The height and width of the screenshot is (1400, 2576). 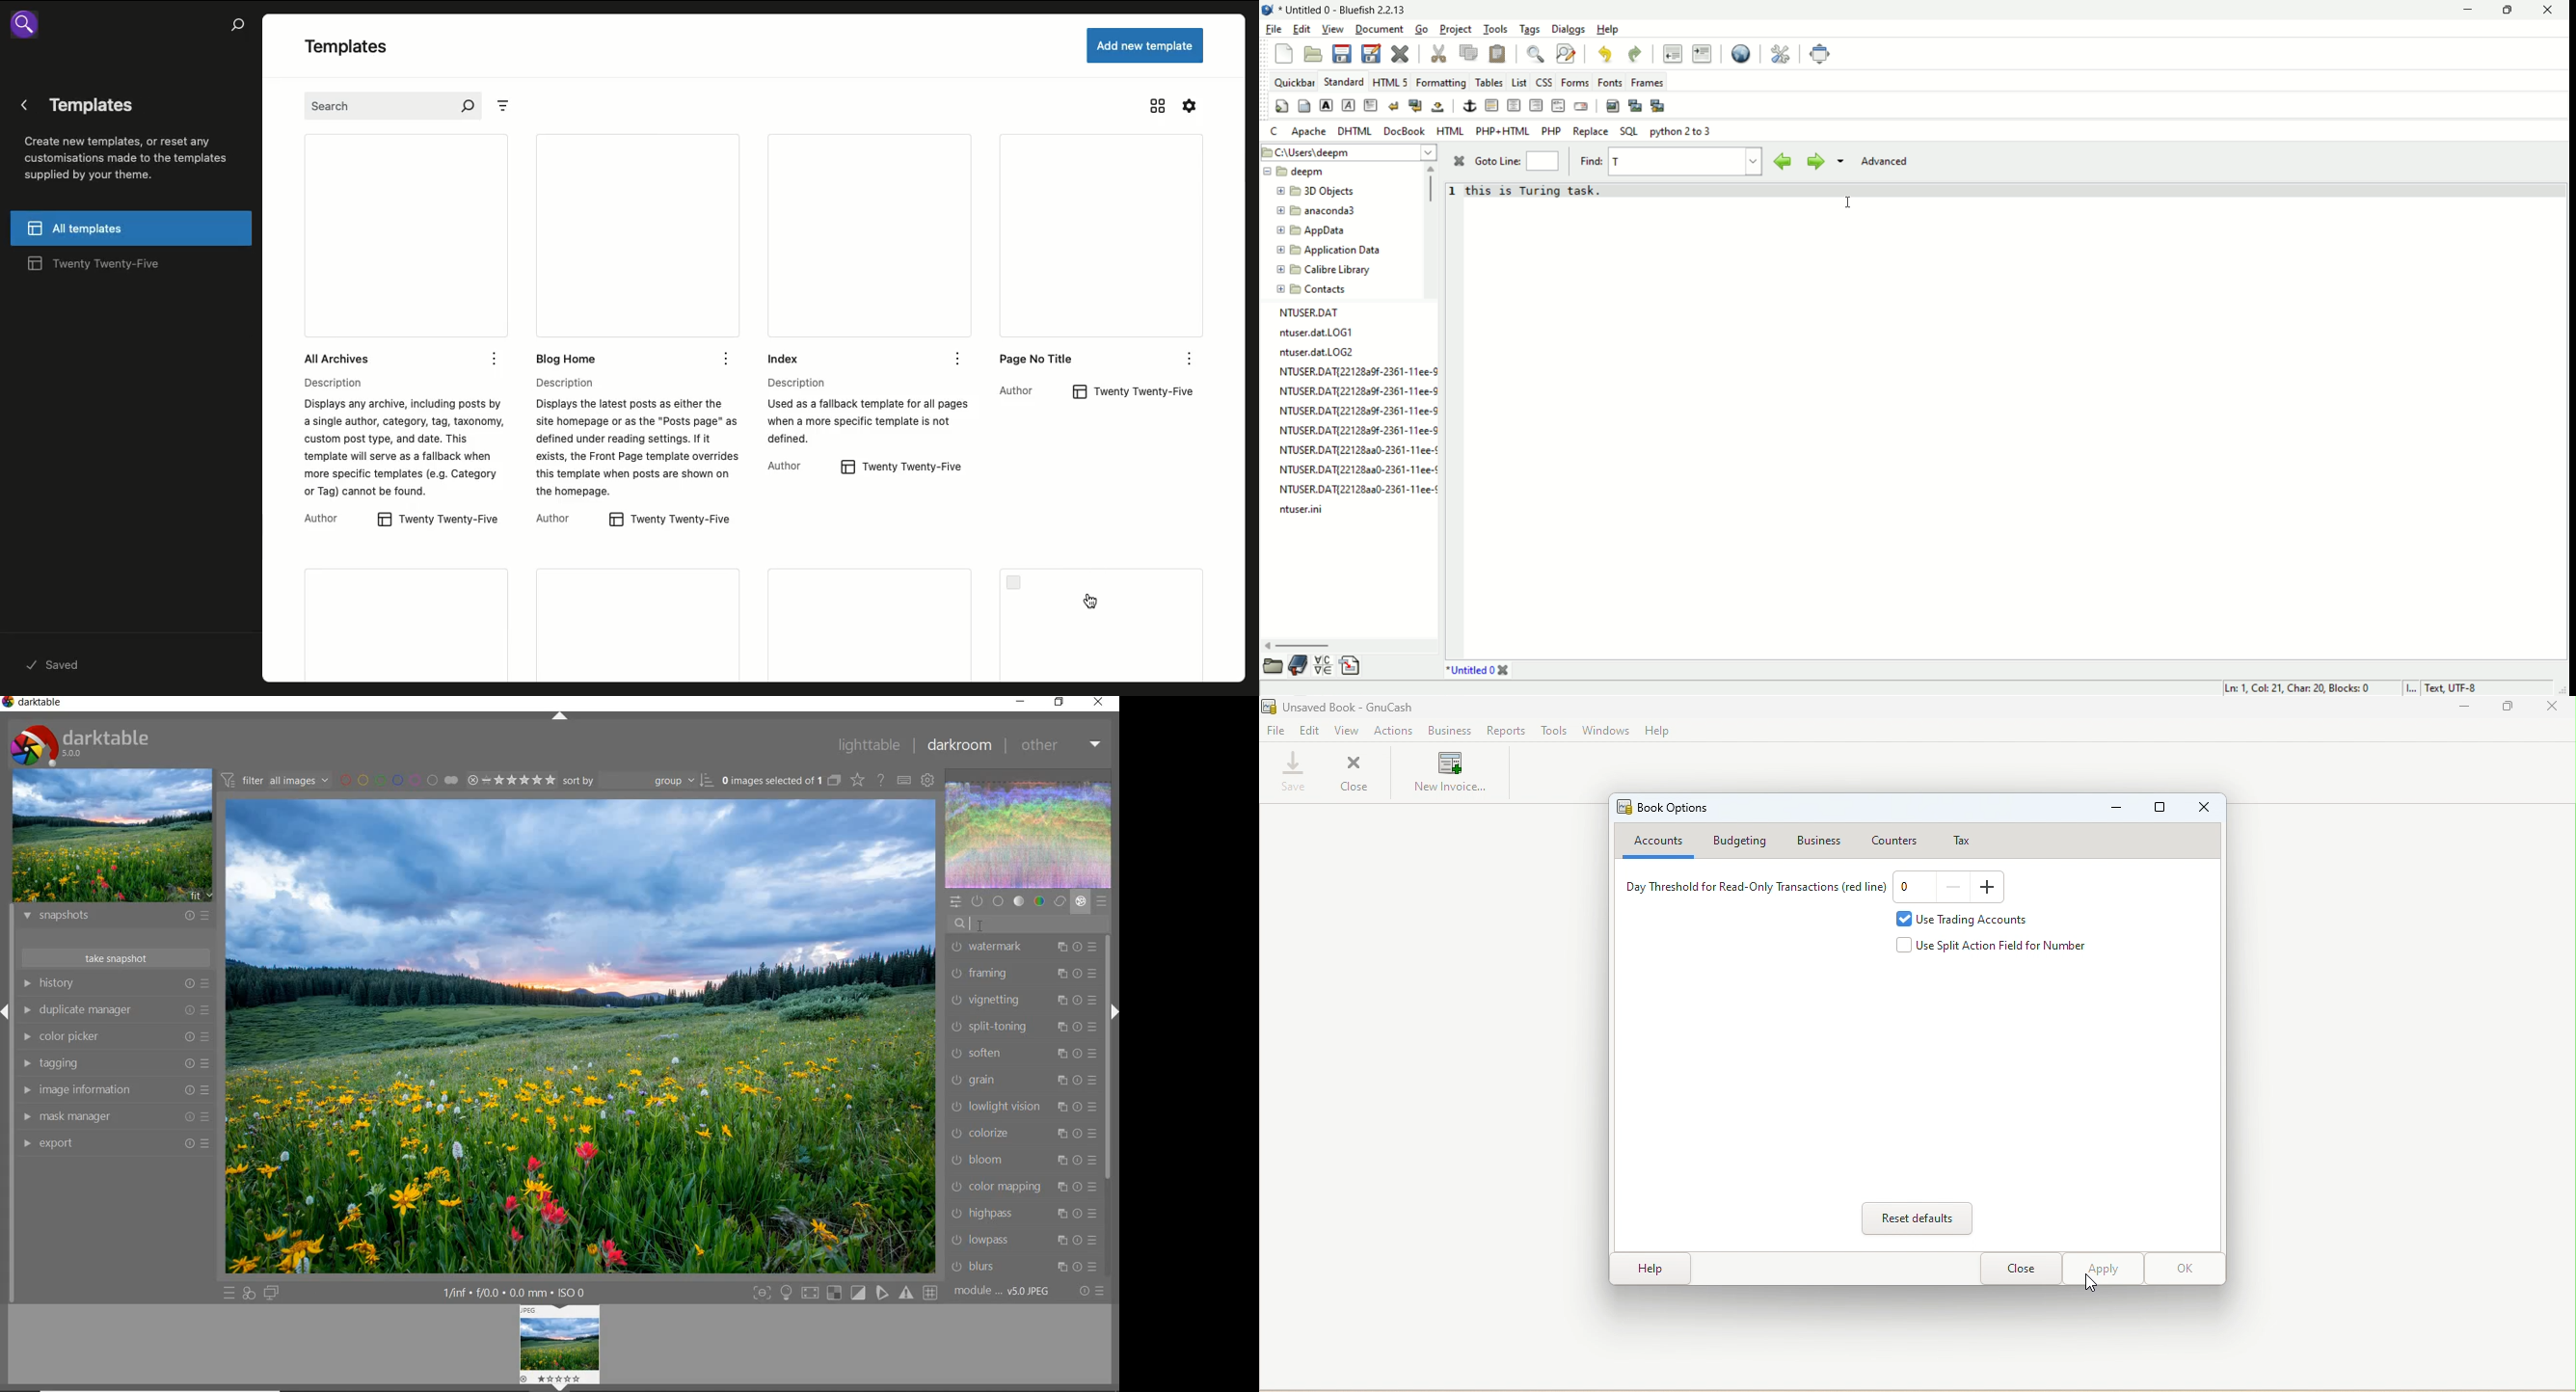 What do you see at coordinates (1552, 731) in the screenshot?
I see `Tools` at bounding box center [1552, 731].